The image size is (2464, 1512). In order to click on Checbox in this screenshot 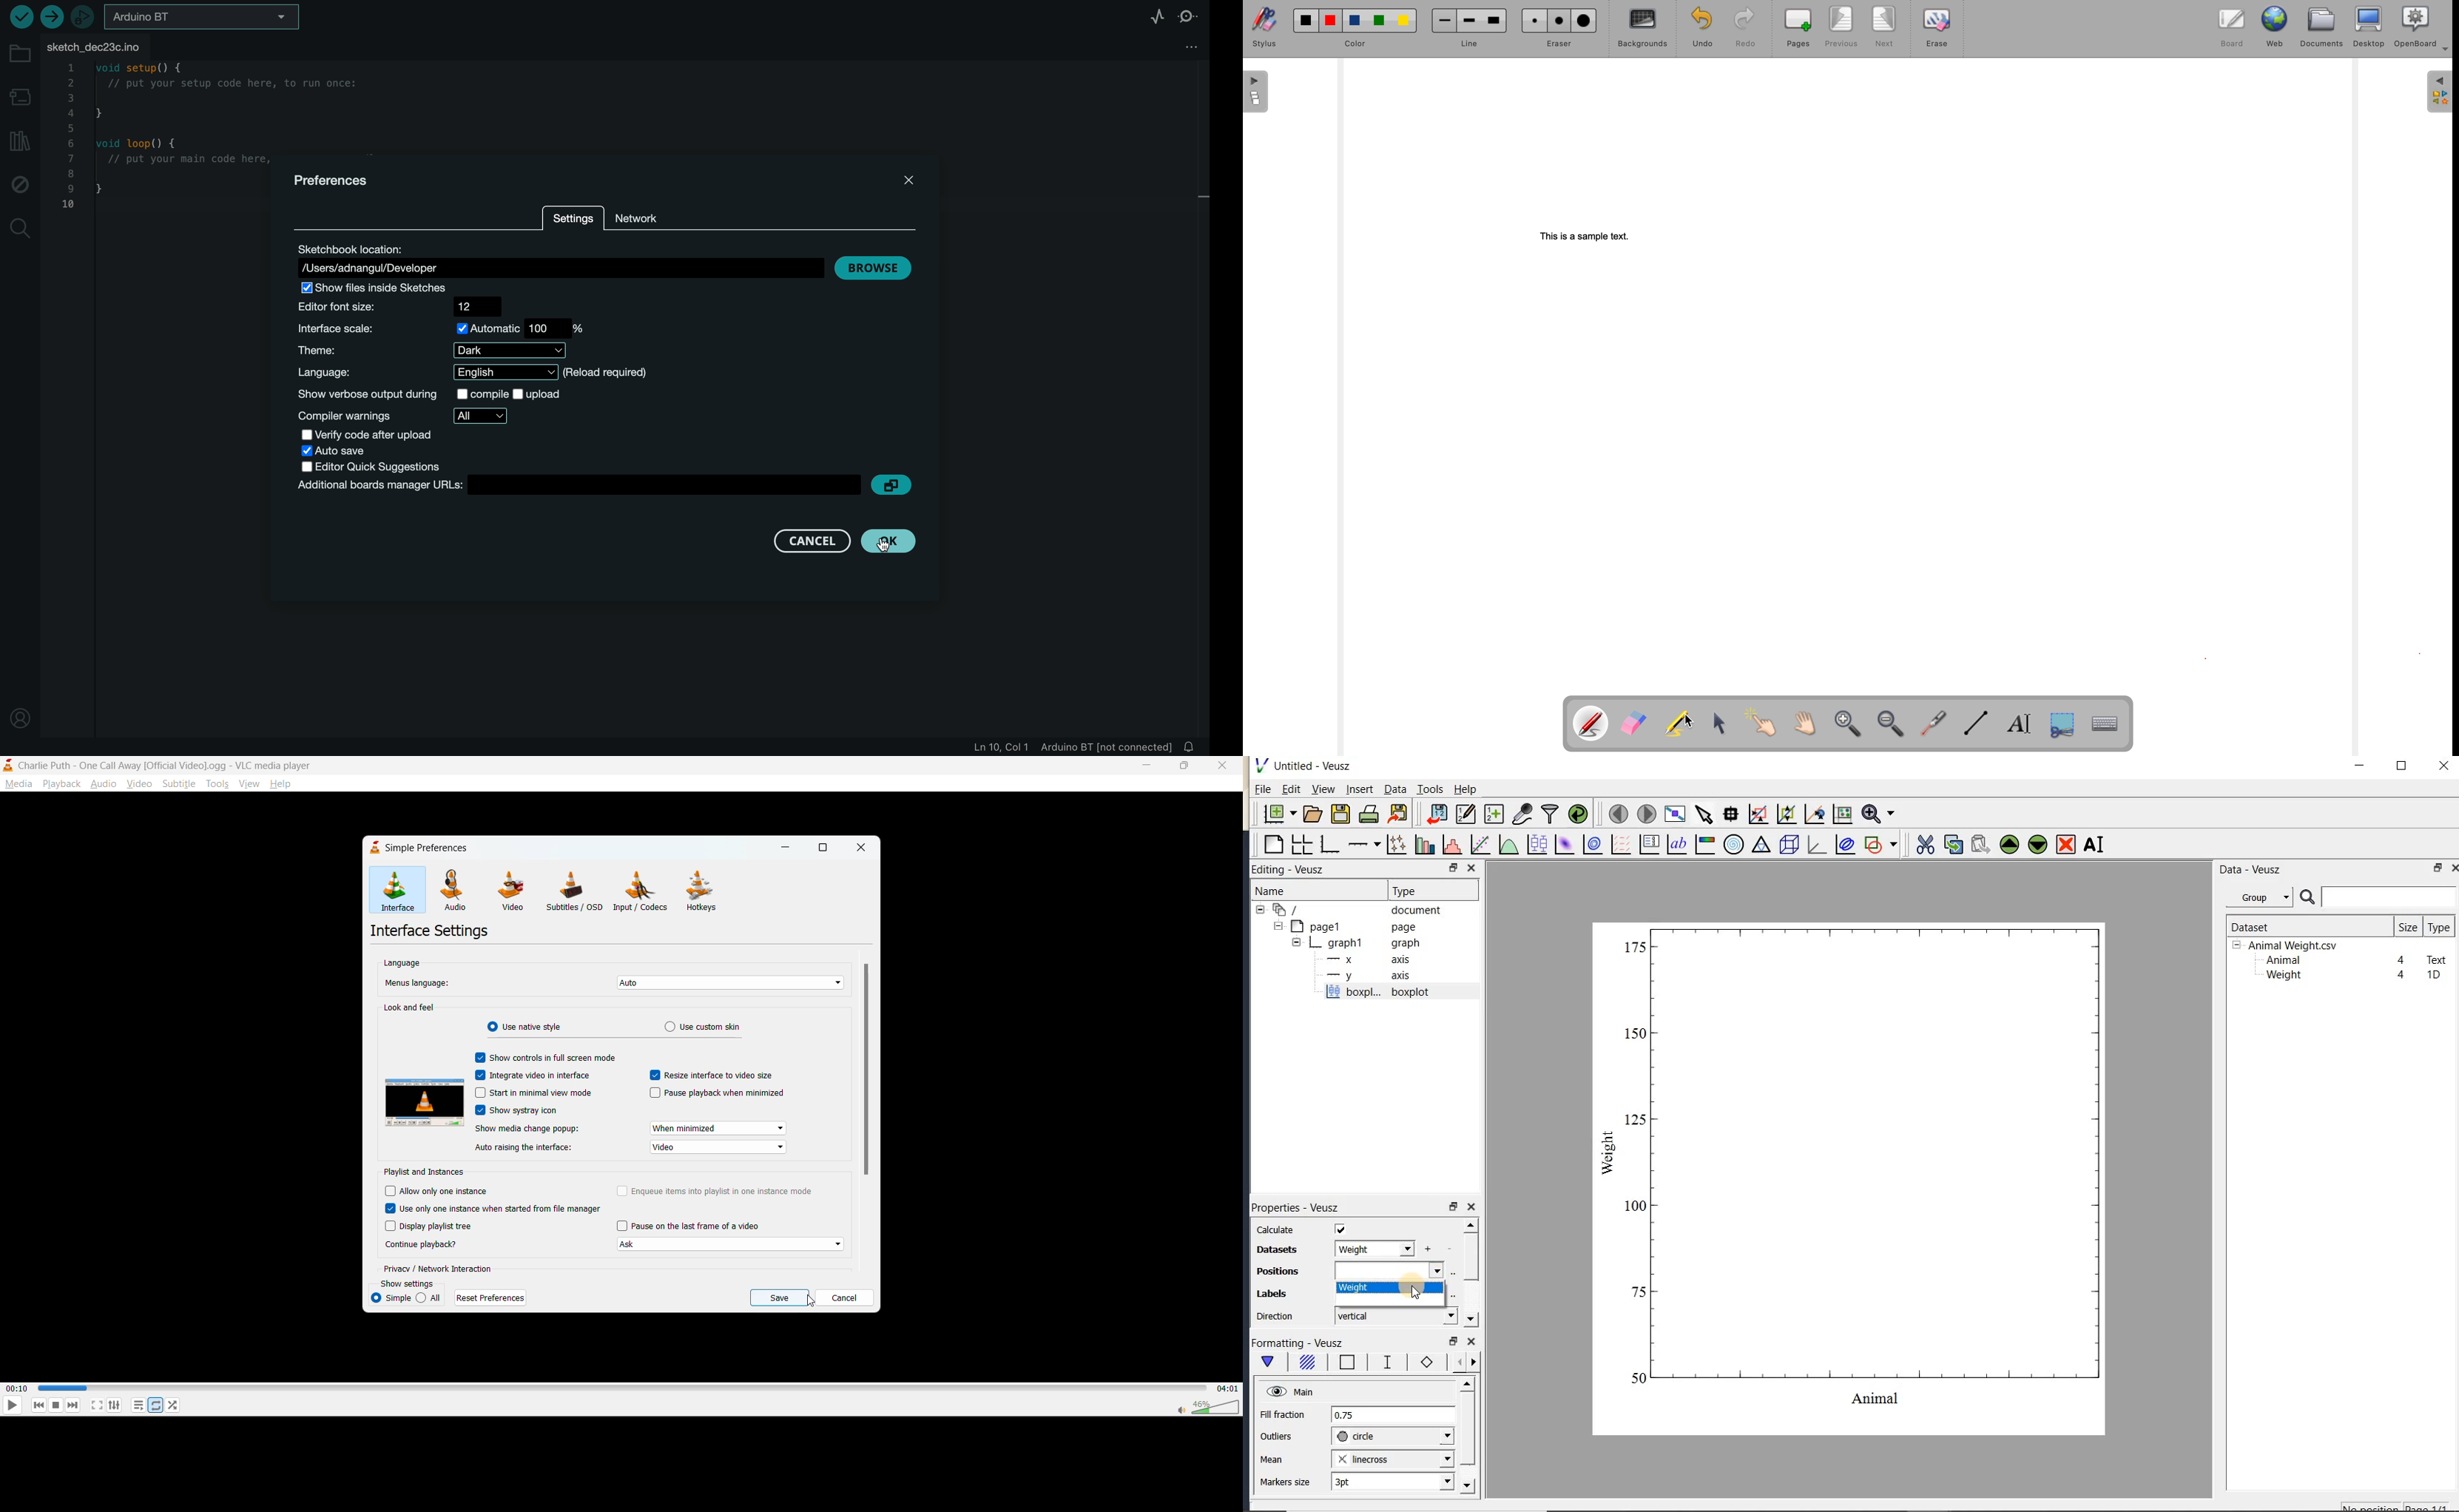, I will do `click(621, 1226)`.